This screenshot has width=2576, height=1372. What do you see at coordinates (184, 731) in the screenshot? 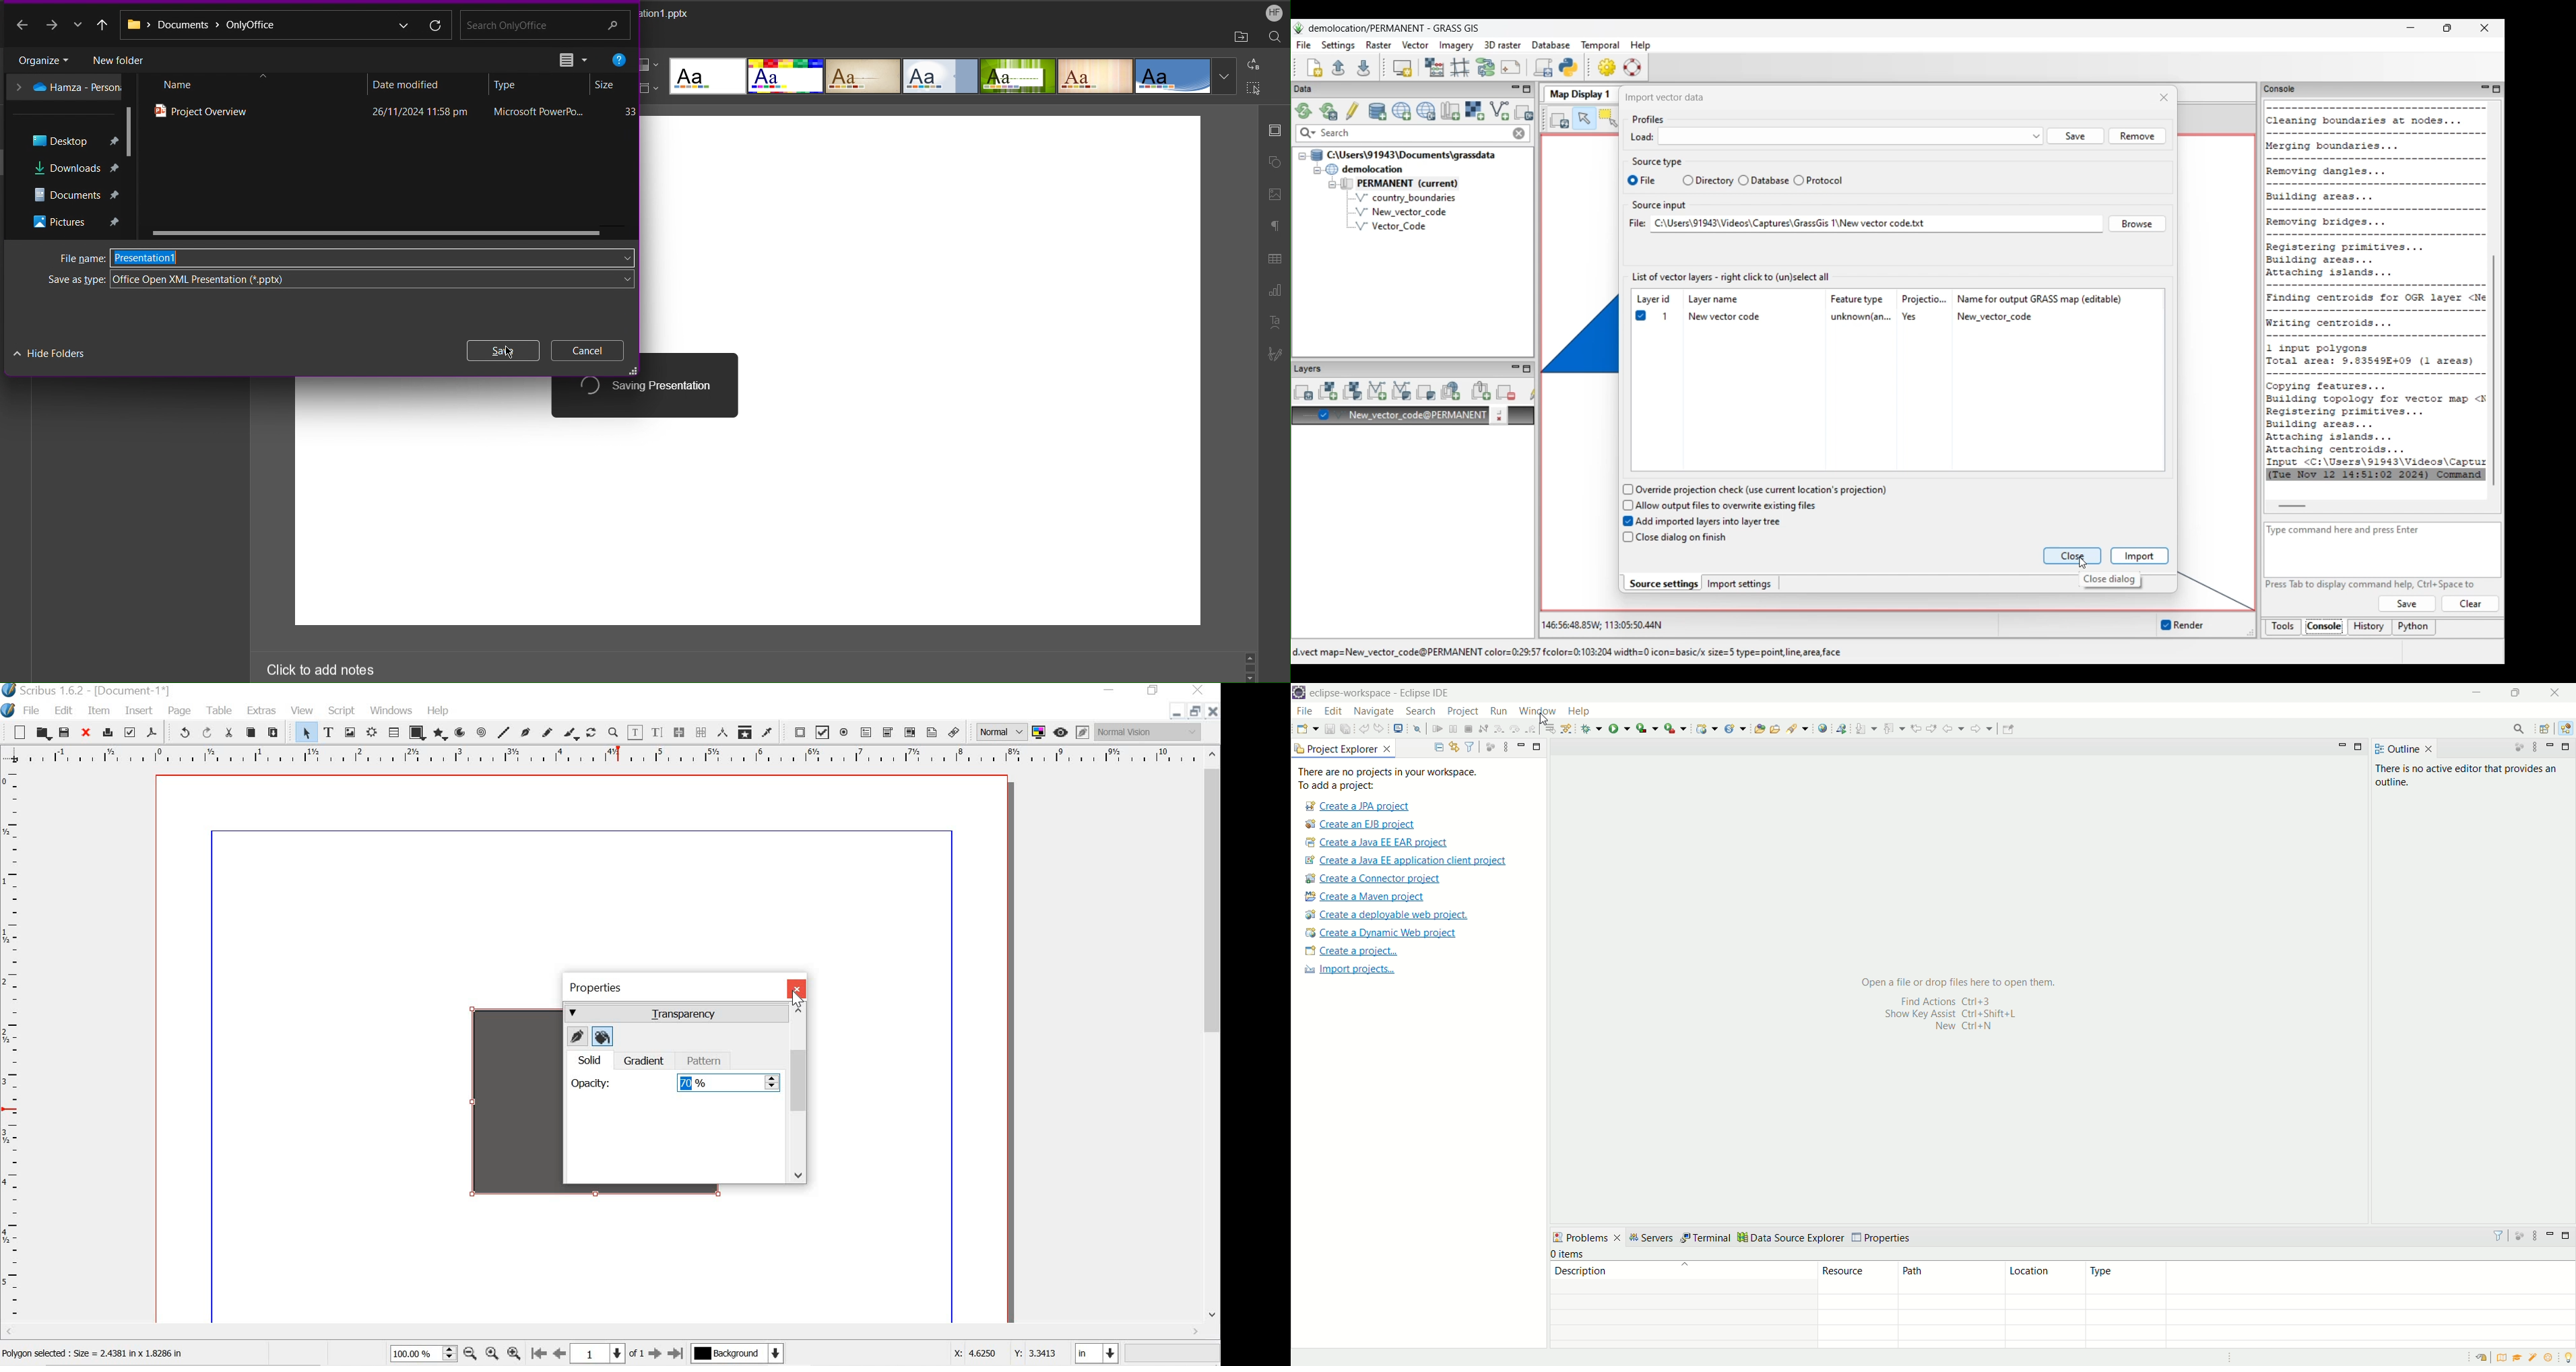
I see `undo` at bounding box center [184, 731].